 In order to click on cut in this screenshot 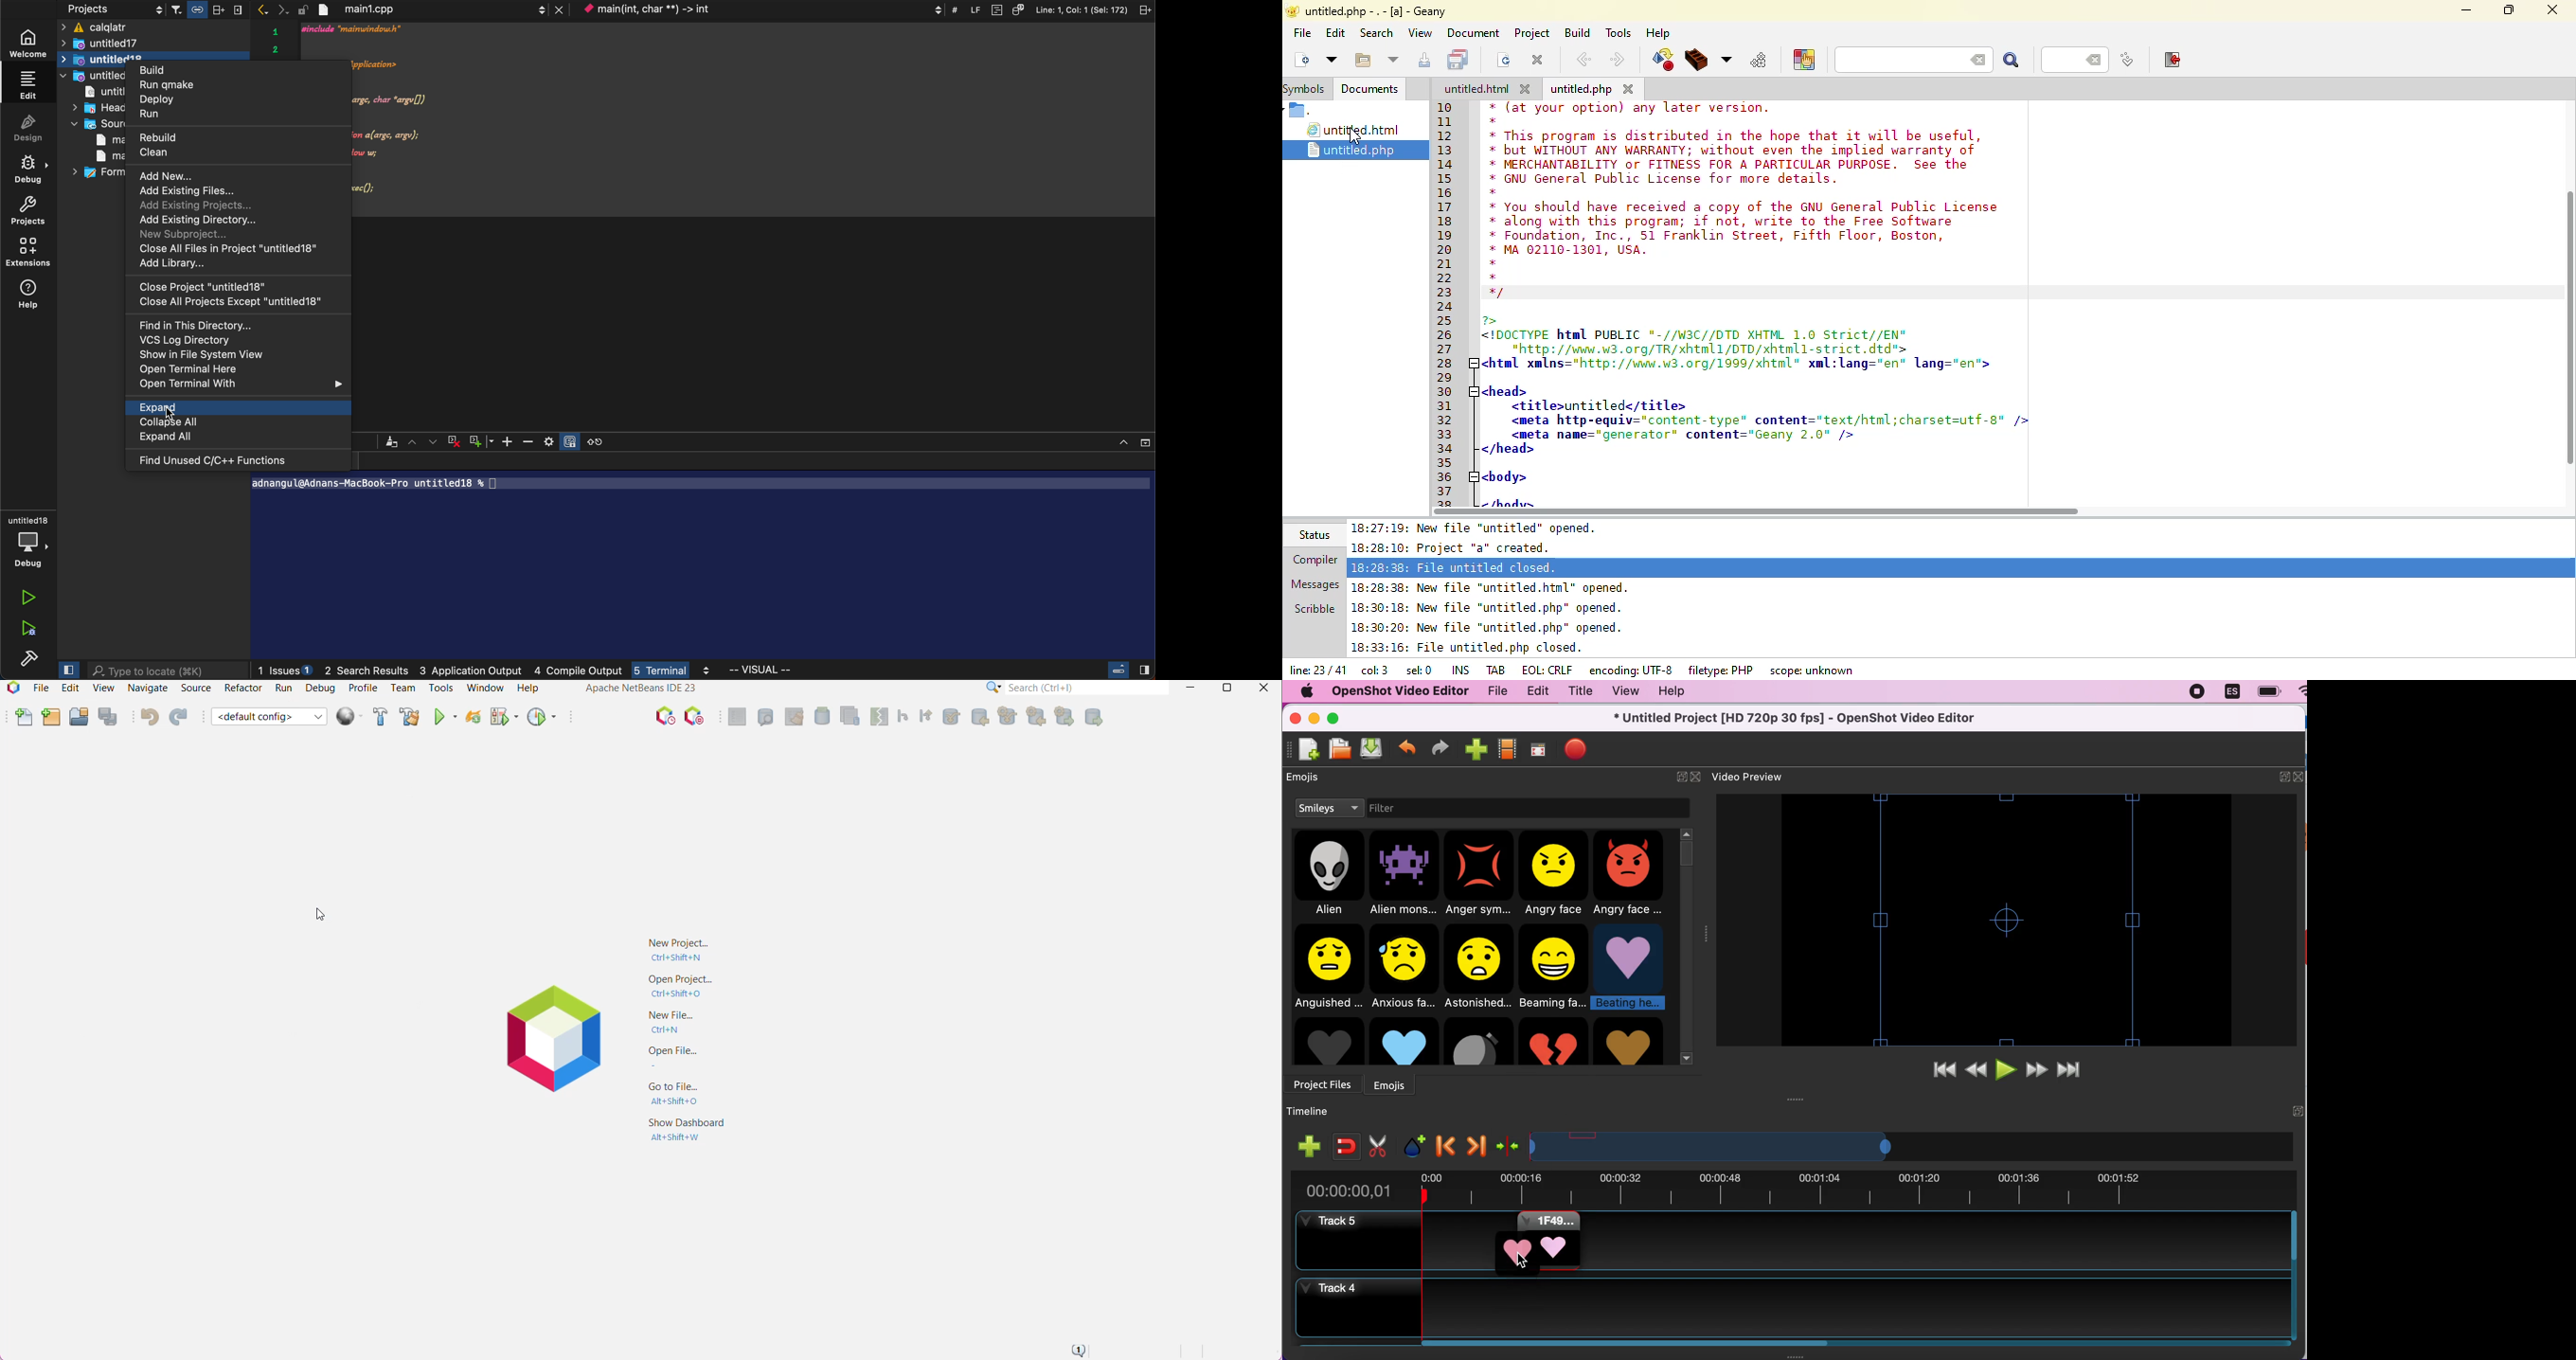, I will do `click(1378, 1145)`.